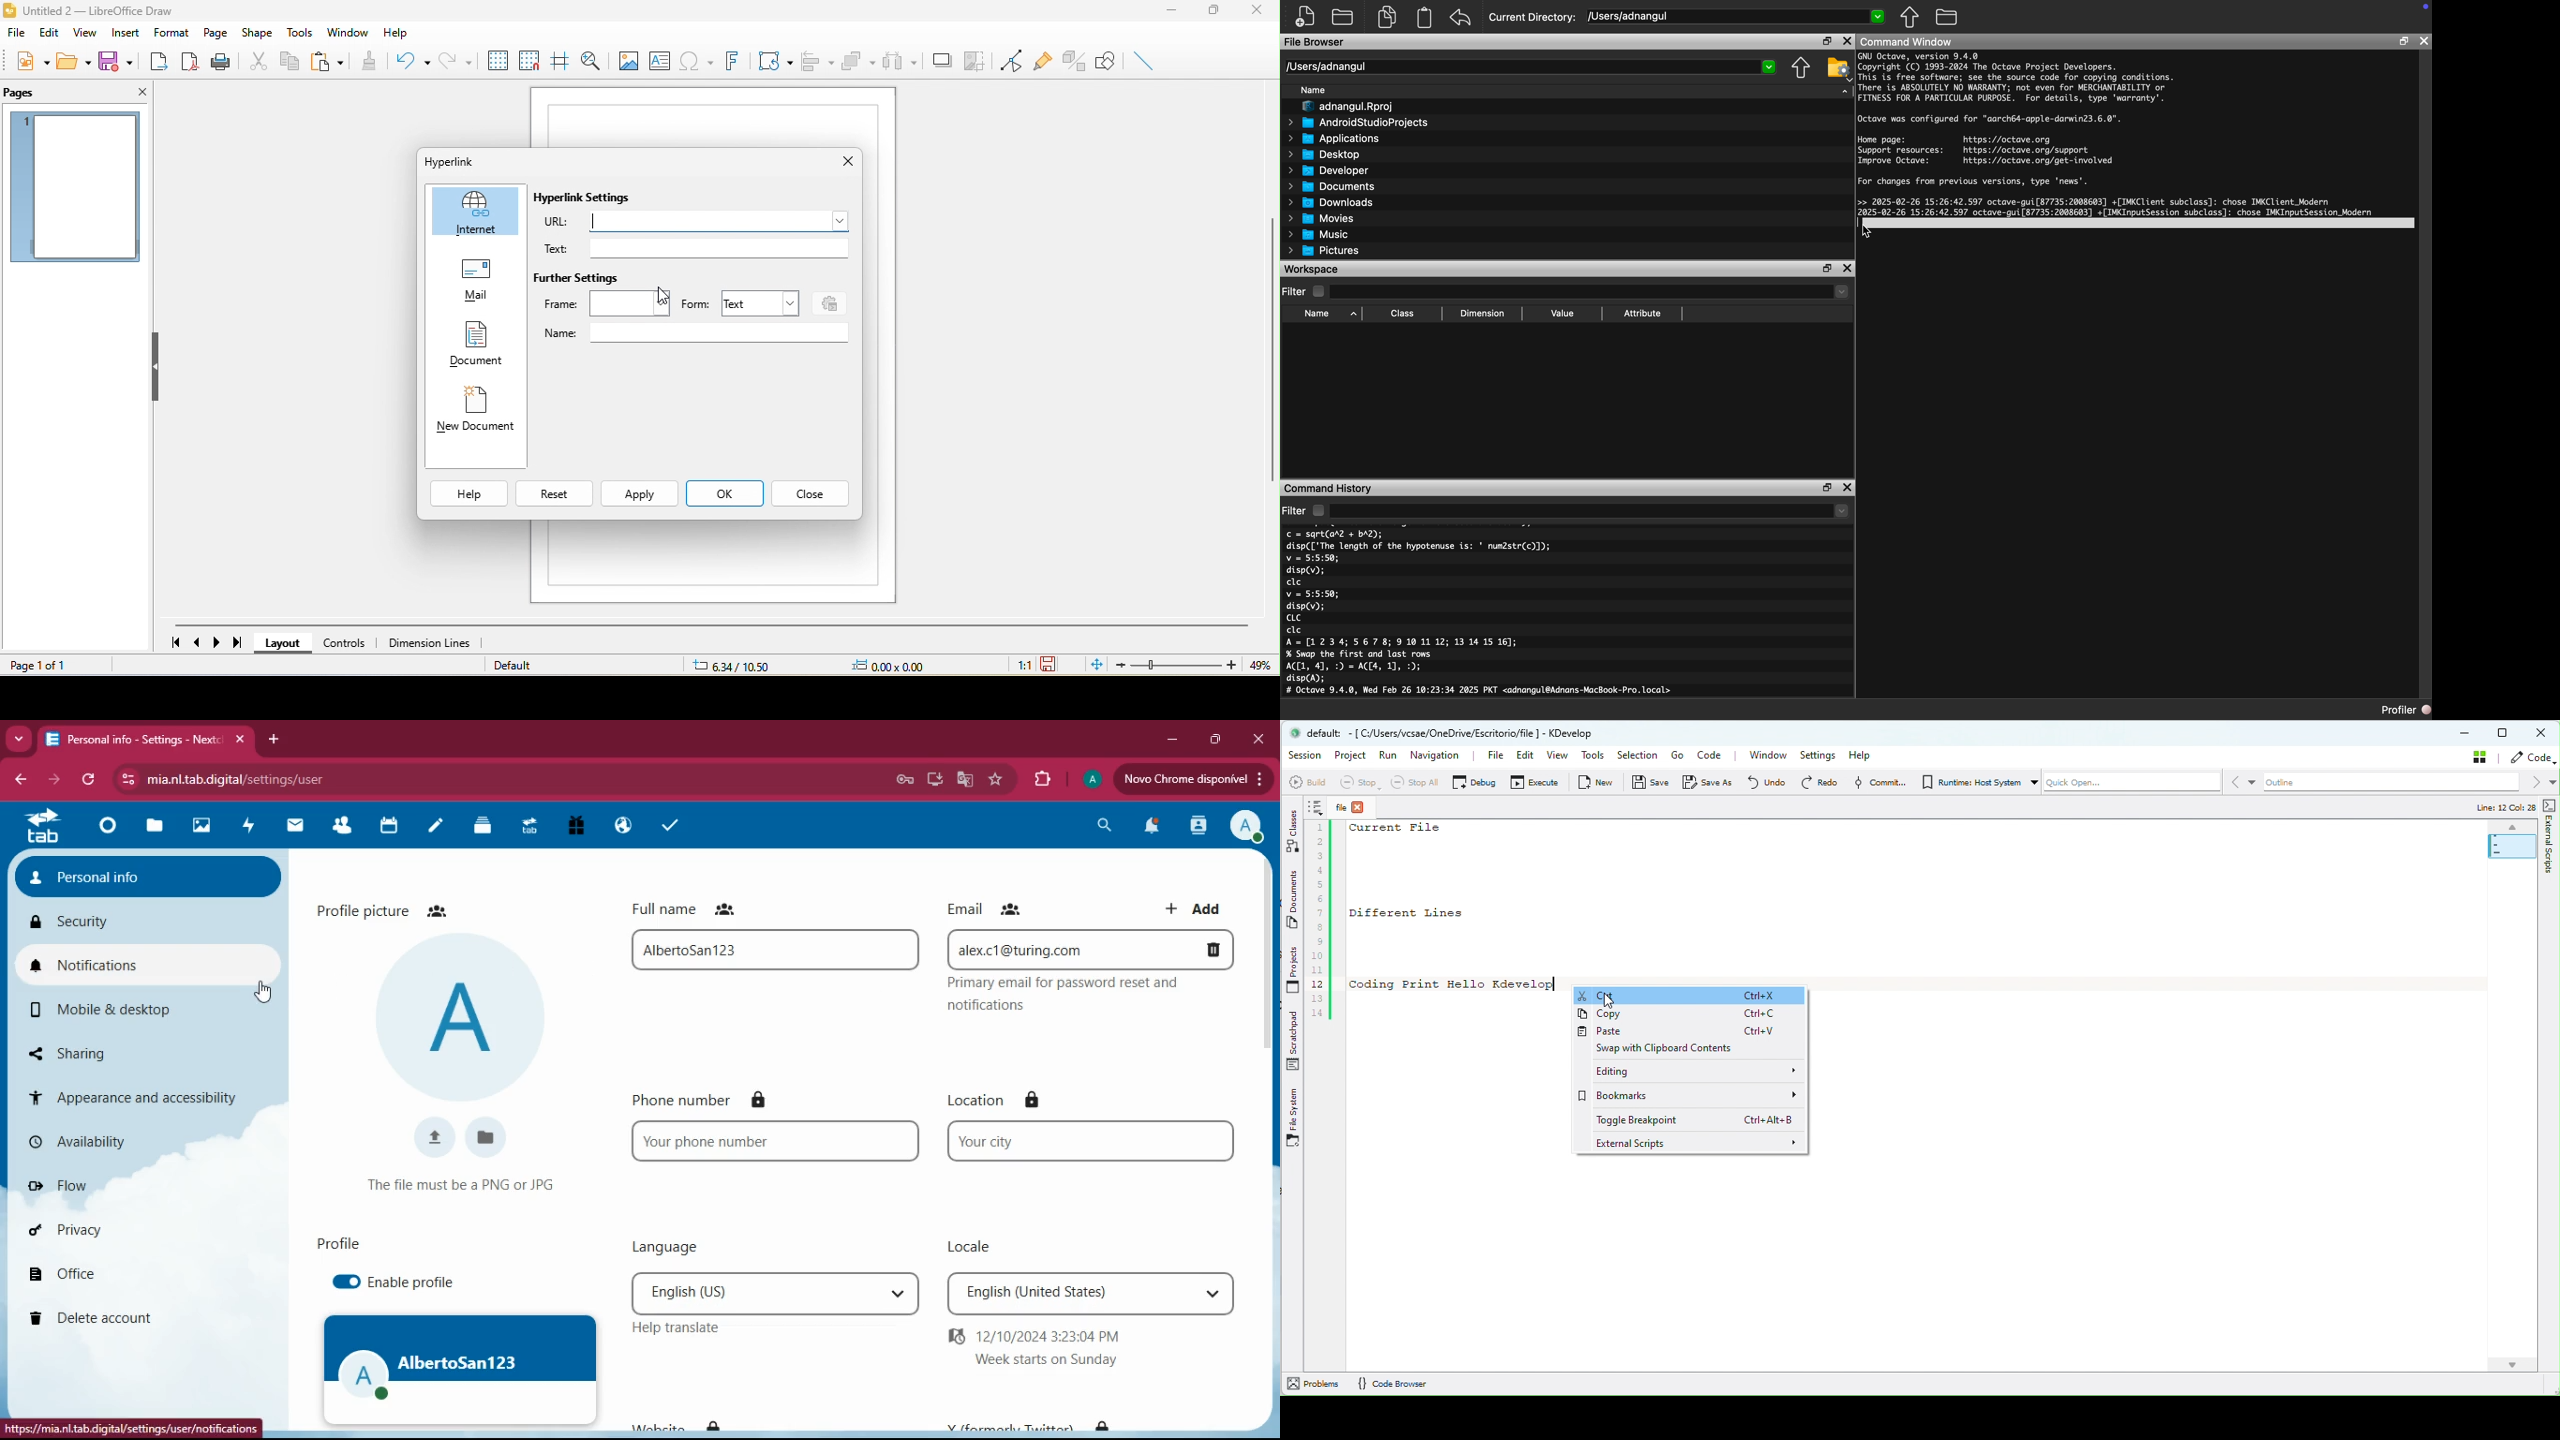 The image size is (2576, 1456). What do you see at coordinates (2117, 210) in the screenshot?
I see `>> 2025-02-26 15:26:42.597 octave-gui[87735:2008603] +[IMKClient subclass]: chose IMKClient_Modern
RDRZZE 15:26:42.597 octave-gui[87735:2008603] +[IMKInputSession subclass]: chose IMKInputSession_Modern` at bounding box center [2117, 210].